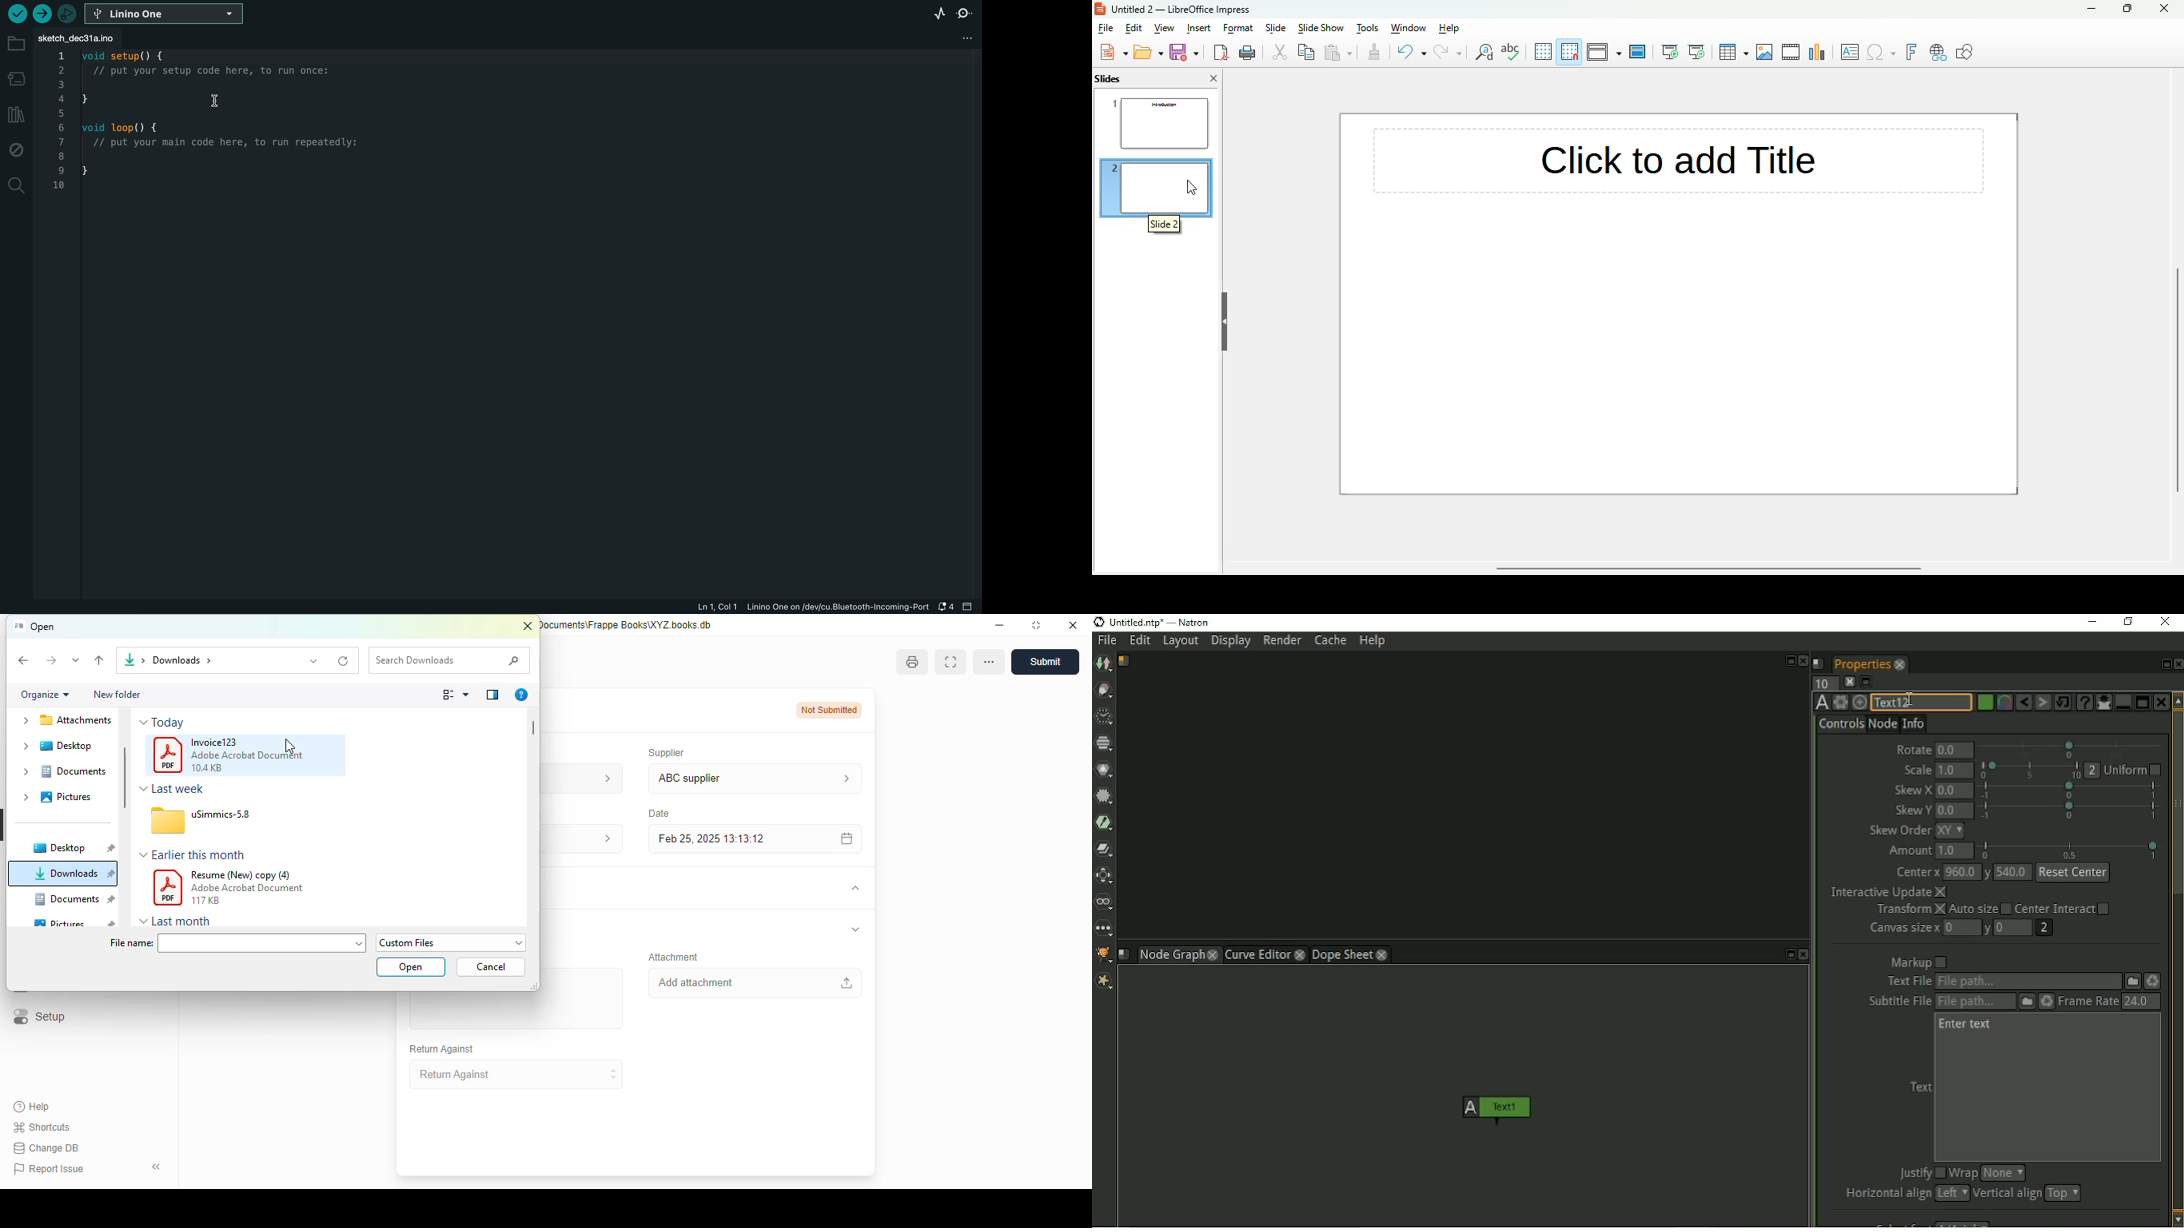  I want to click on dropdown, so click(144, 855).